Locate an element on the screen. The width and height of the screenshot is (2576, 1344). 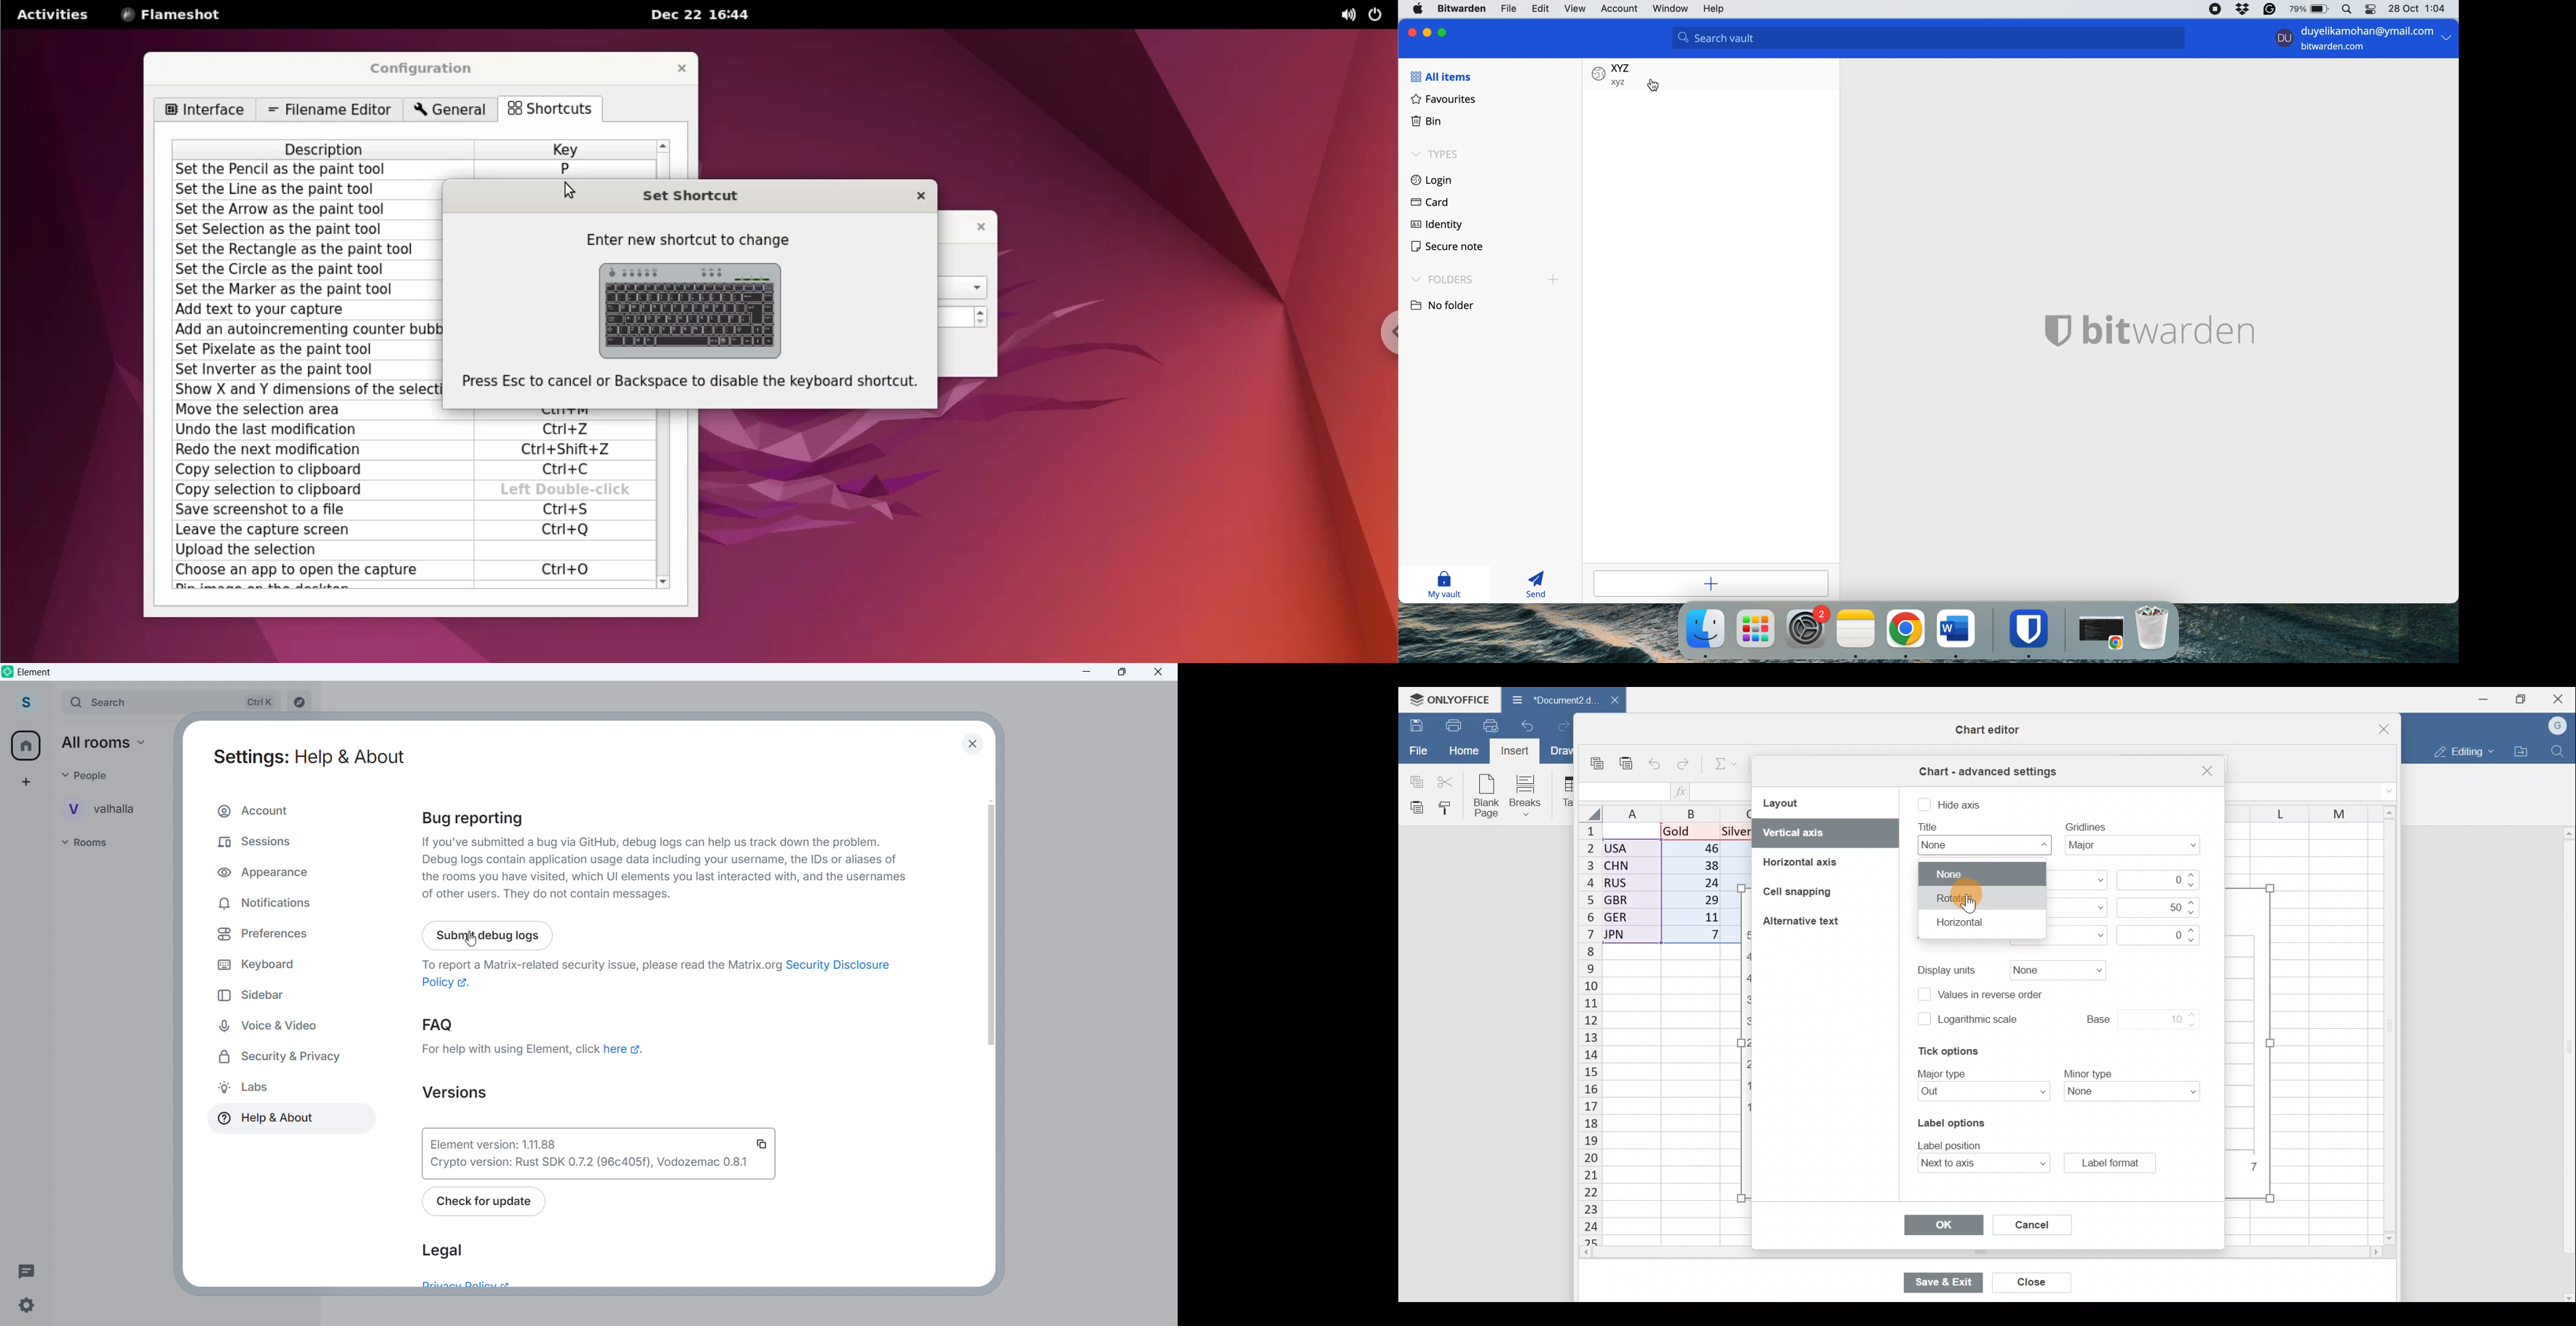
Axis crosses value is located at coordinates (2161, 935).